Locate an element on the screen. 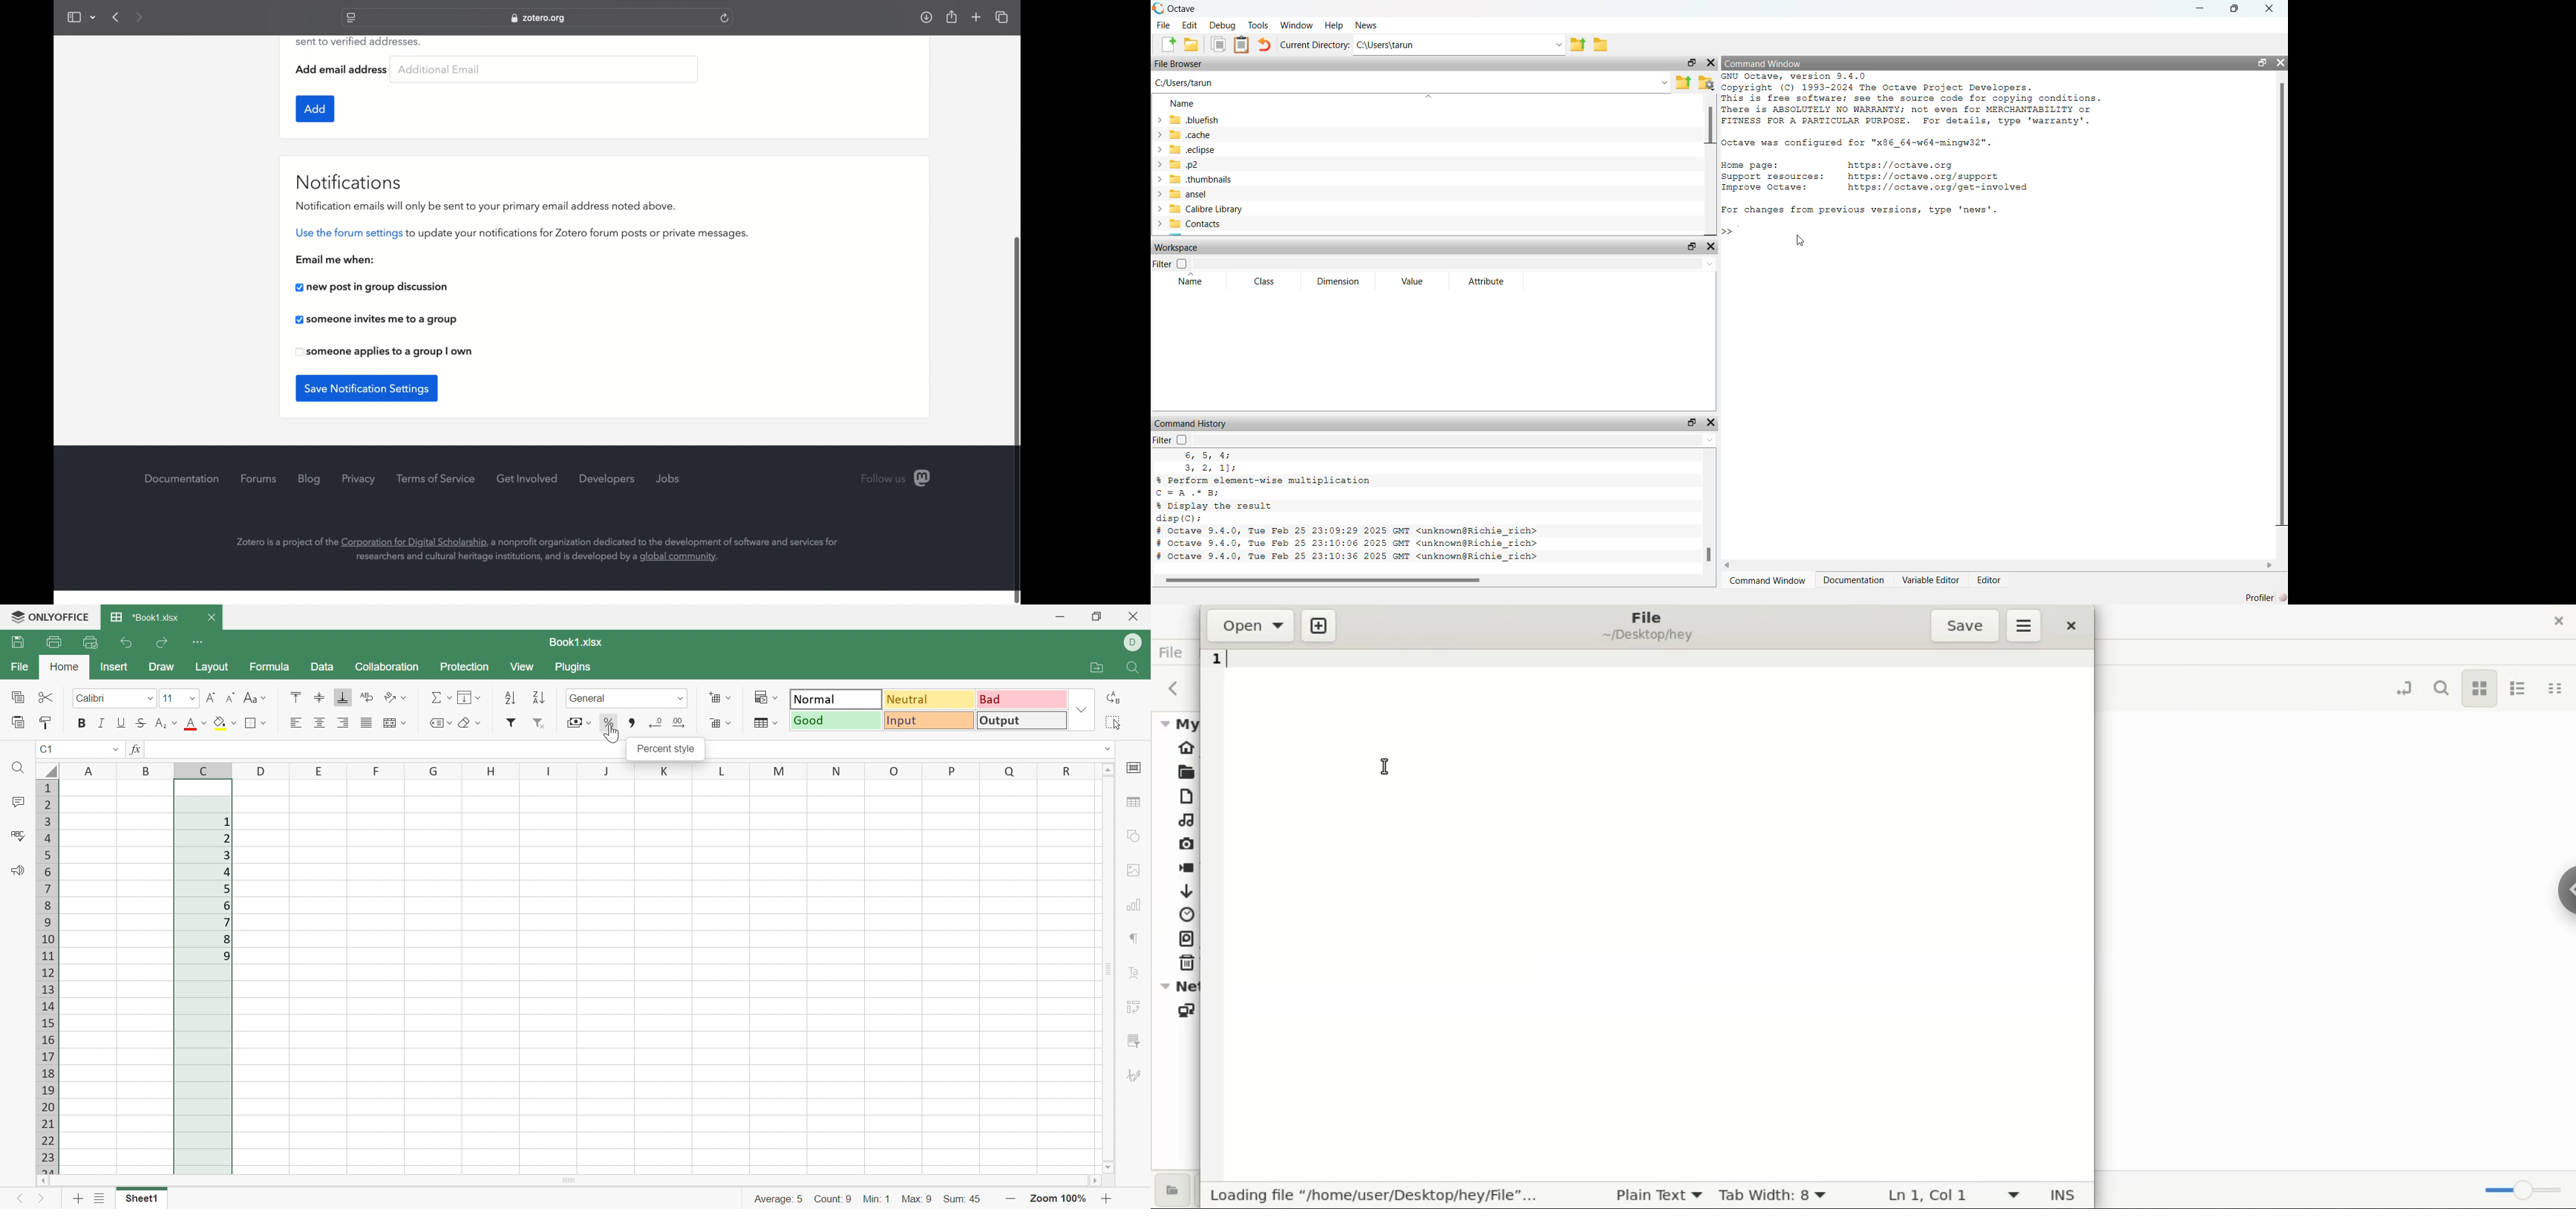 The height and width of the screenshot is (1232, 2576). show tab overview is located at coordinates (1003, 18).